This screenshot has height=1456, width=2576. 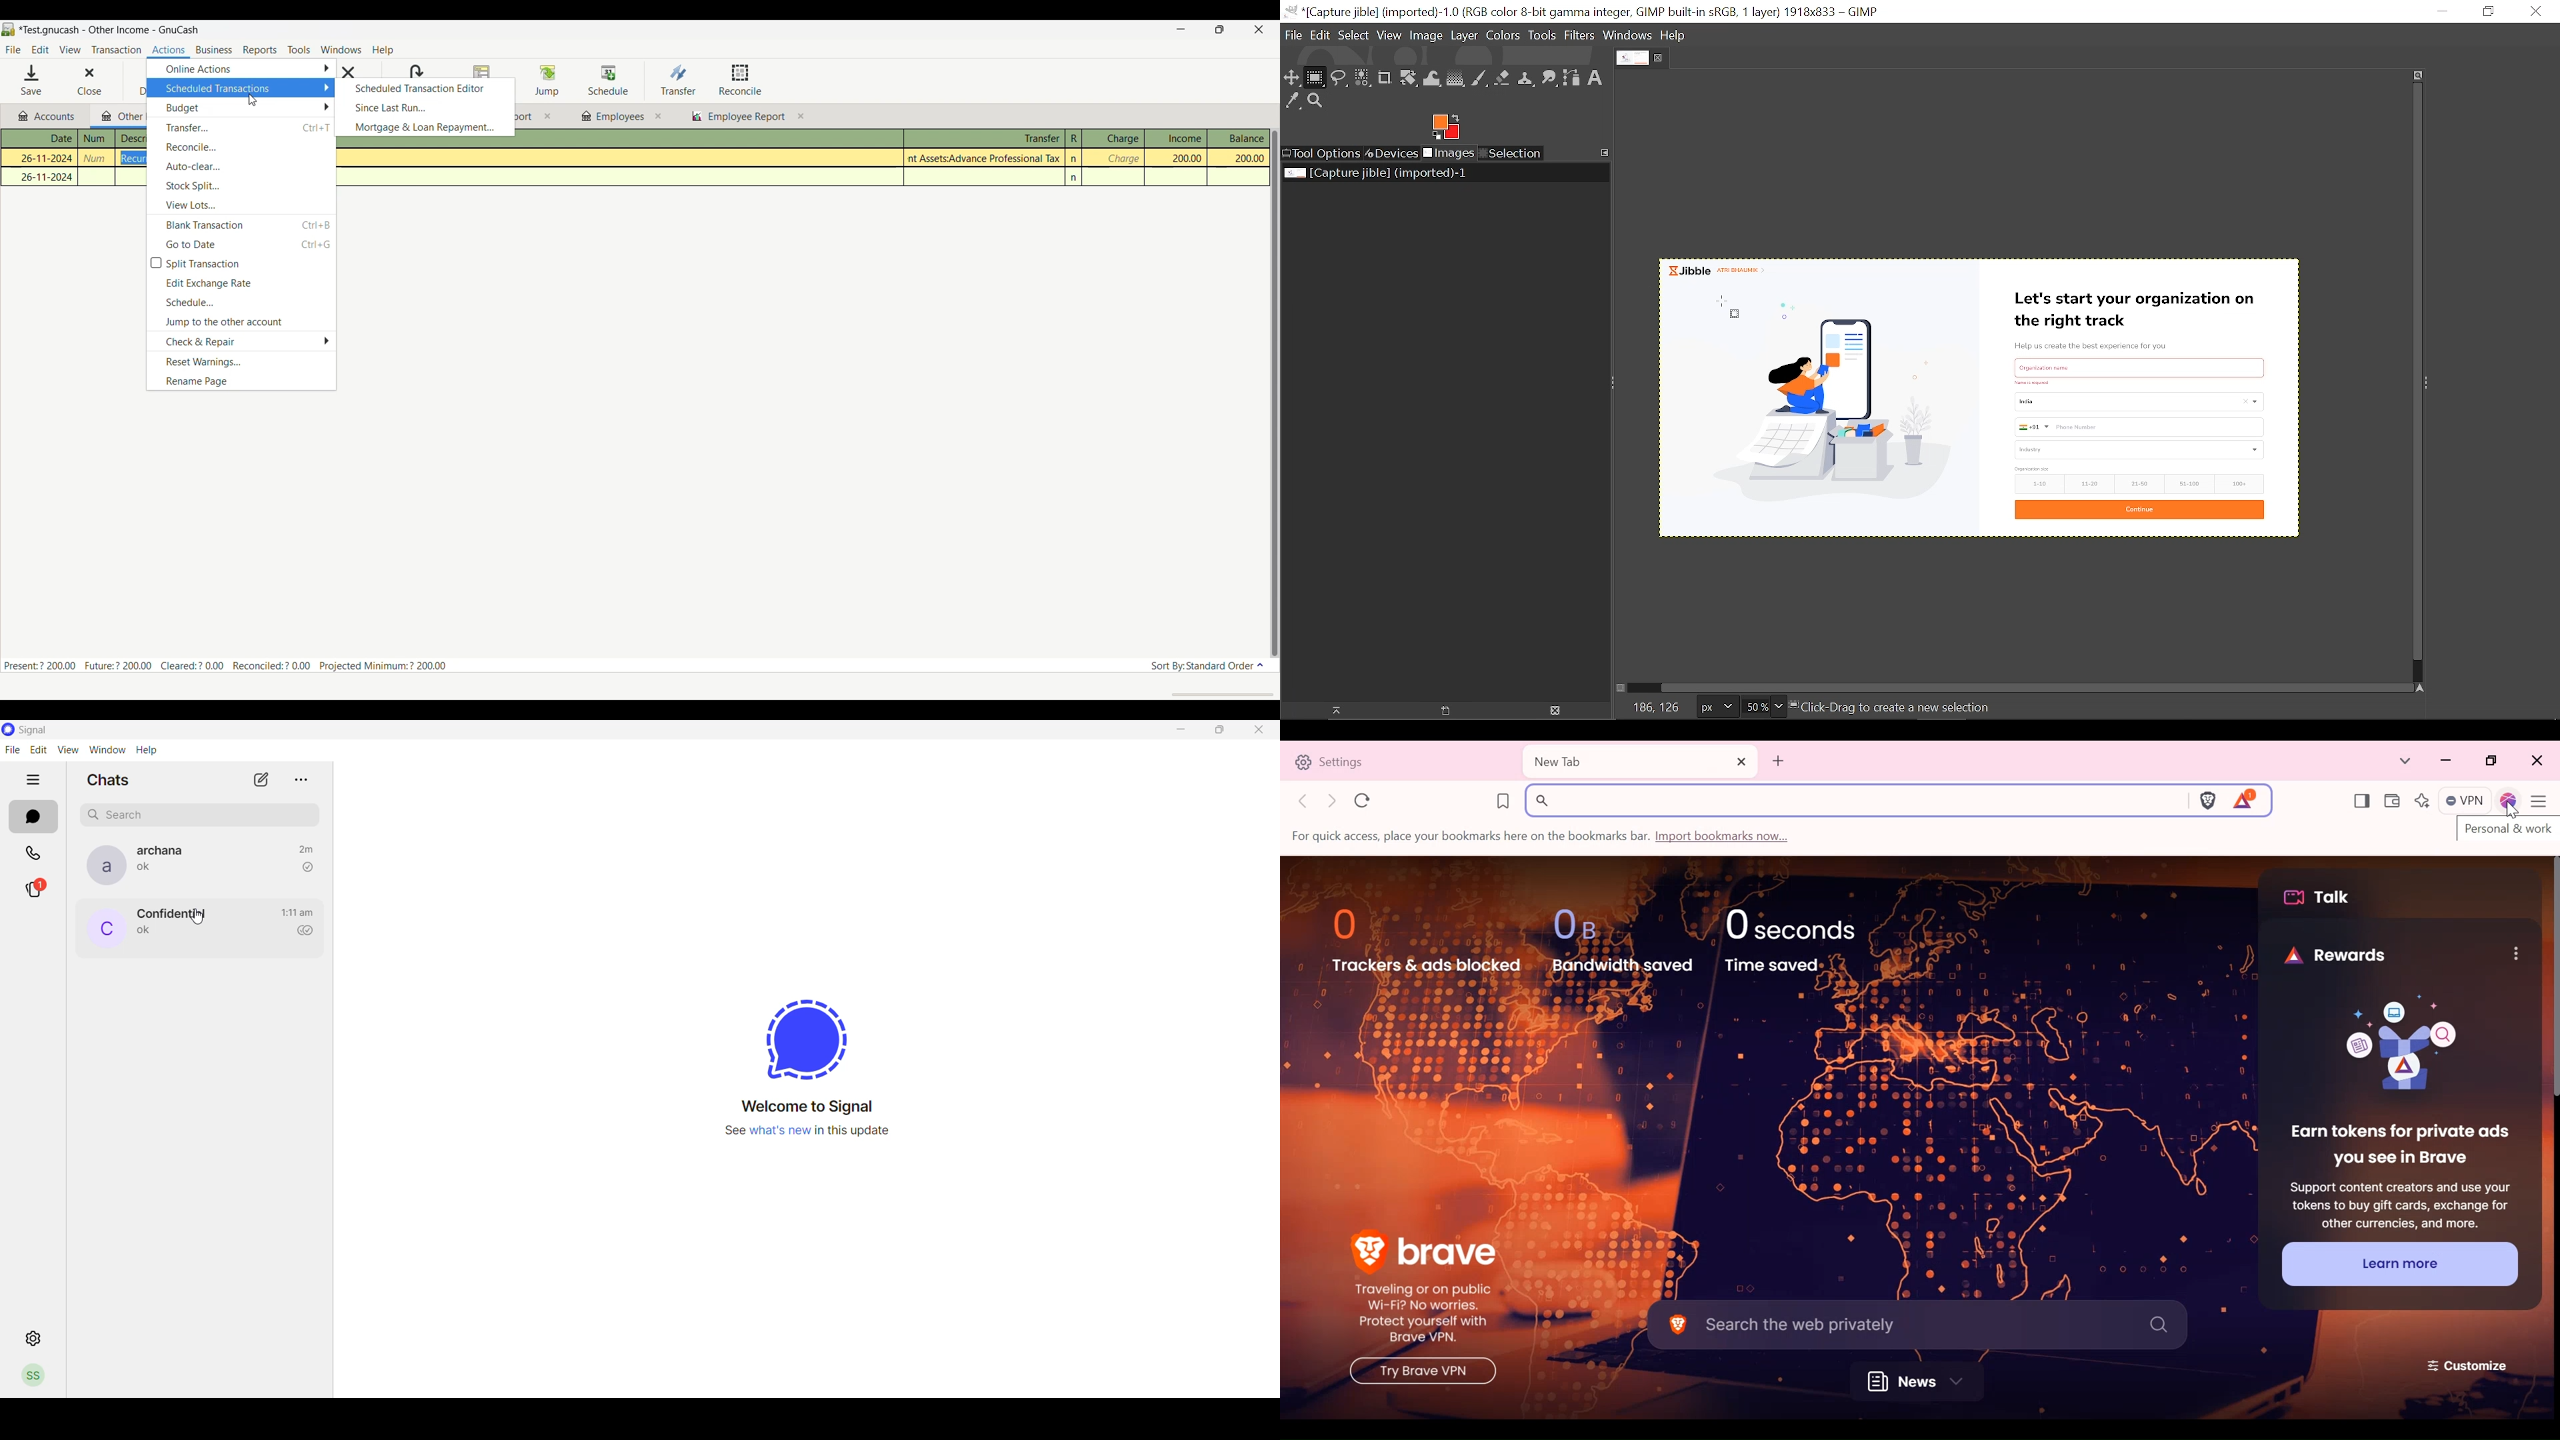 I want to click on Transfer, so click(x=678, y=79).